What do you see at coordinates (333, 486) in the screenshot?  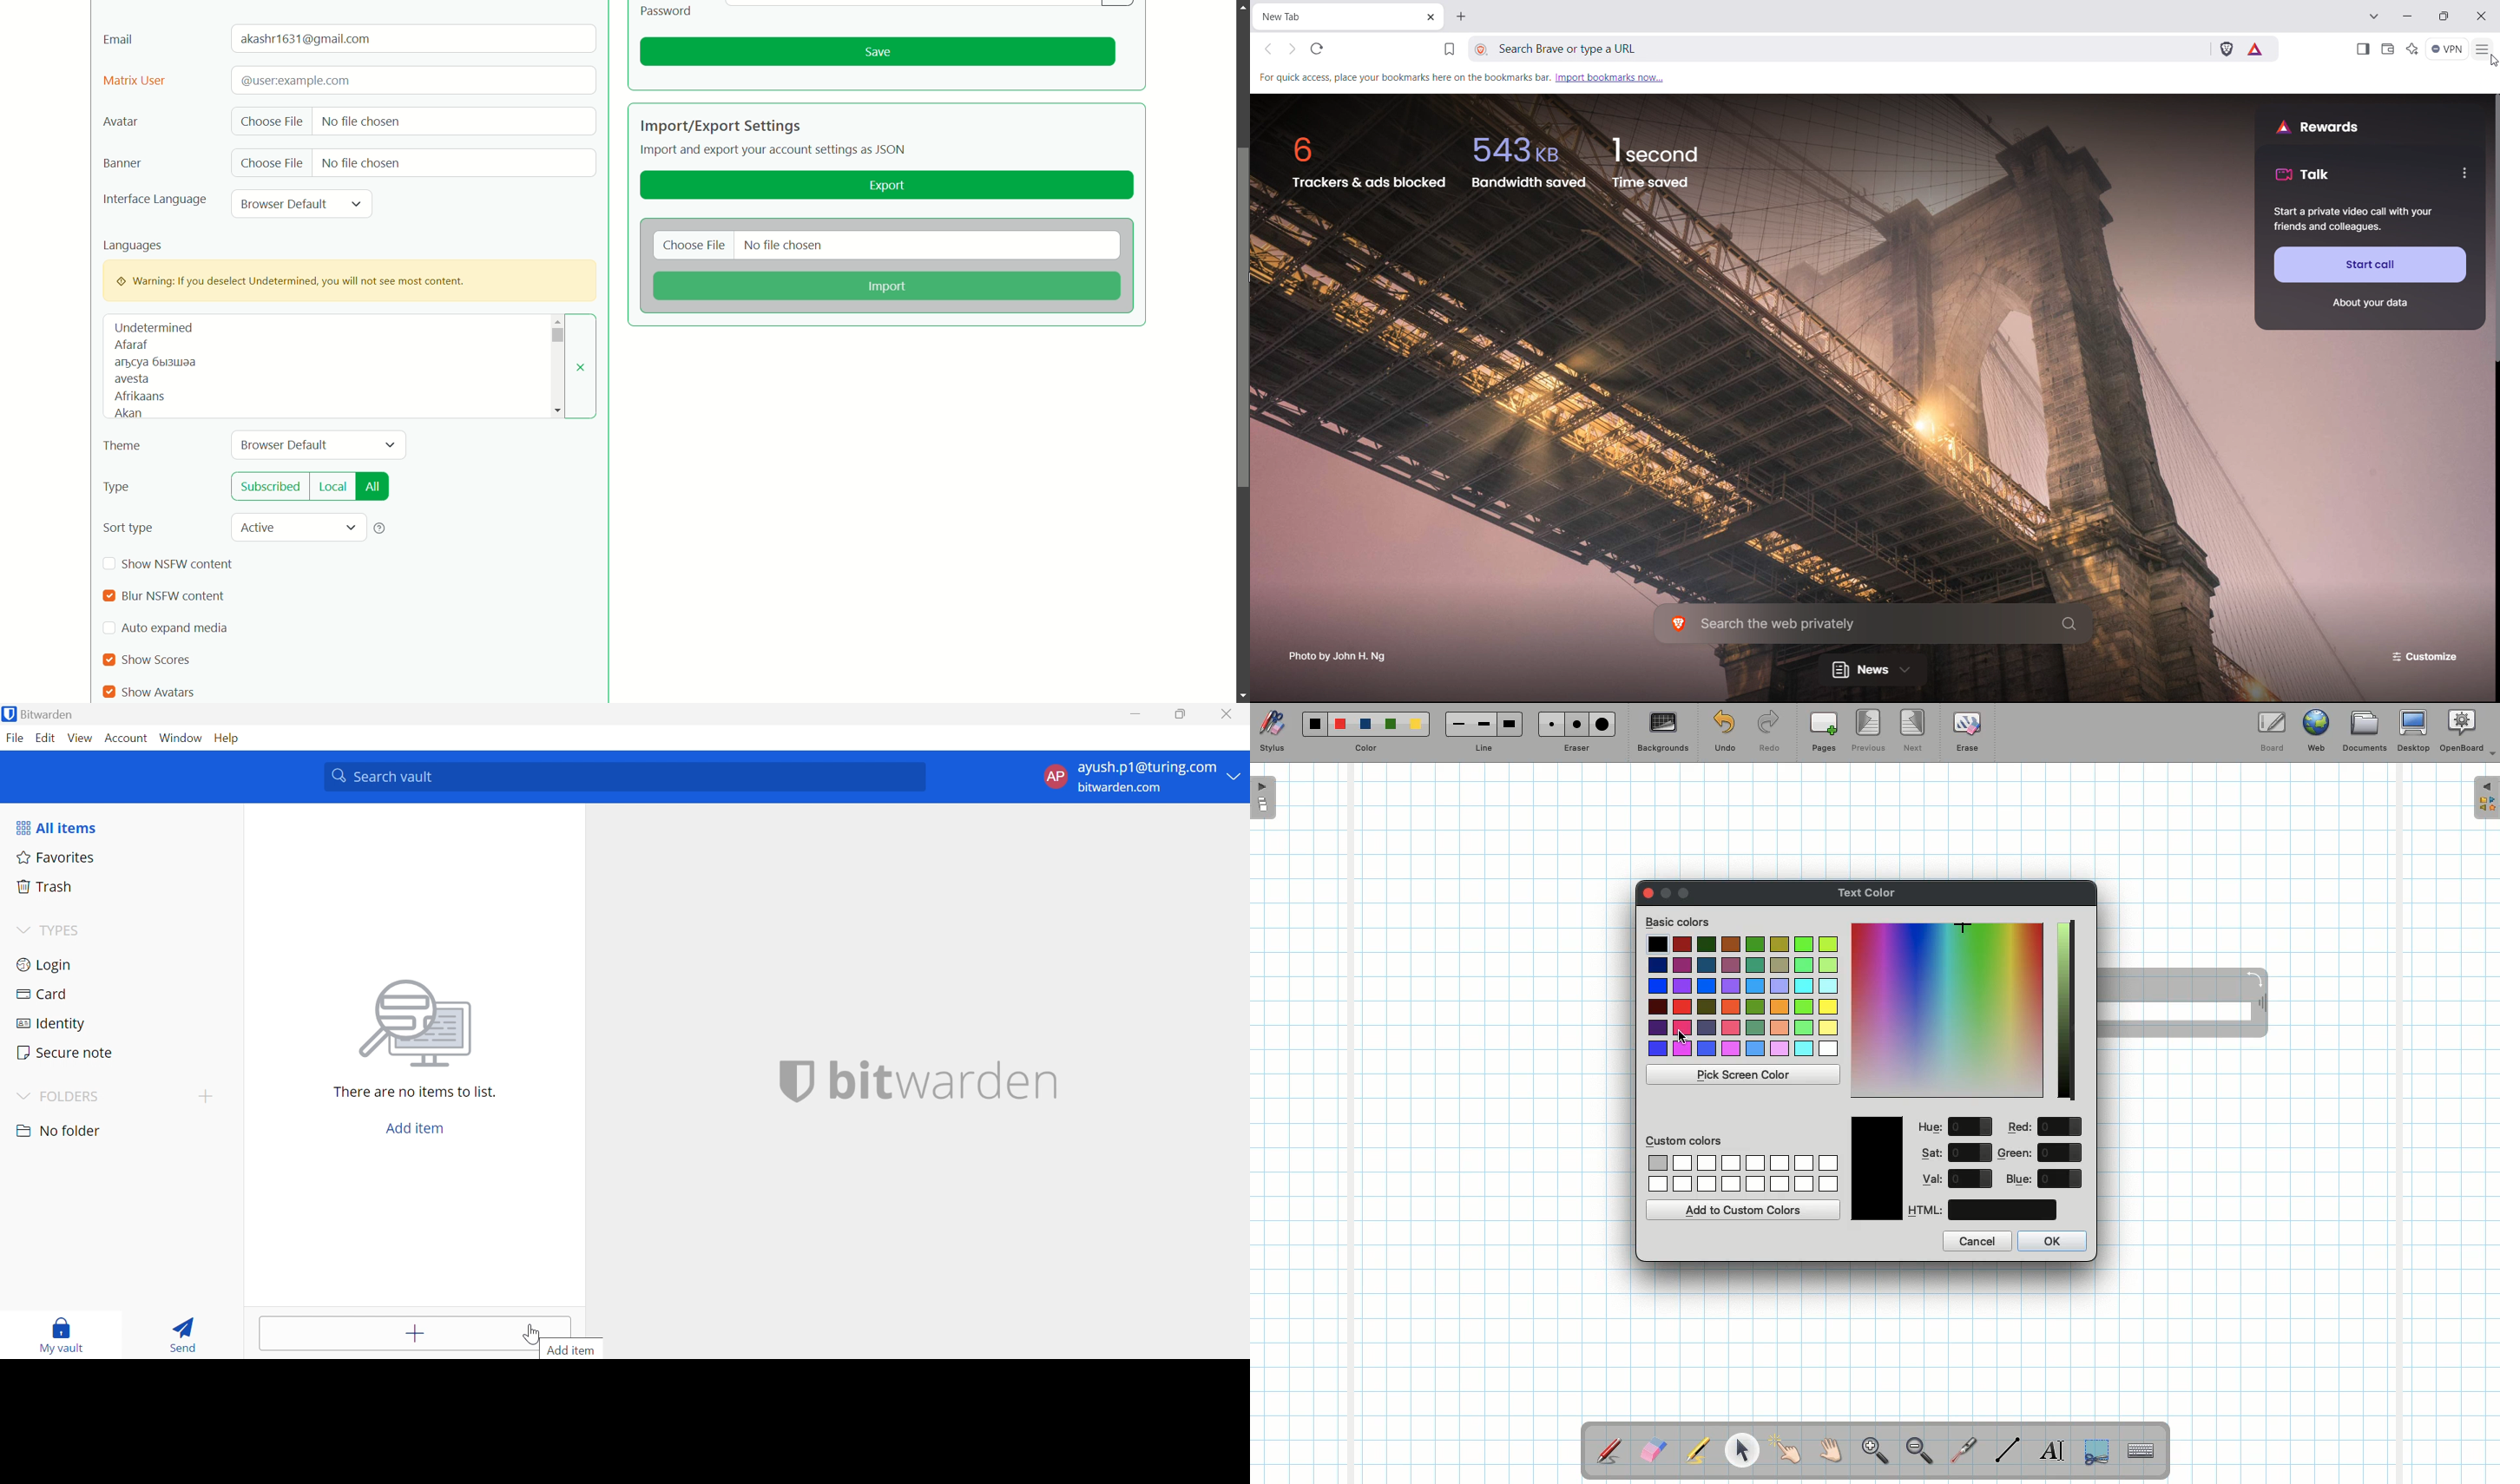 I see `local` at bounding box center [333, 486].